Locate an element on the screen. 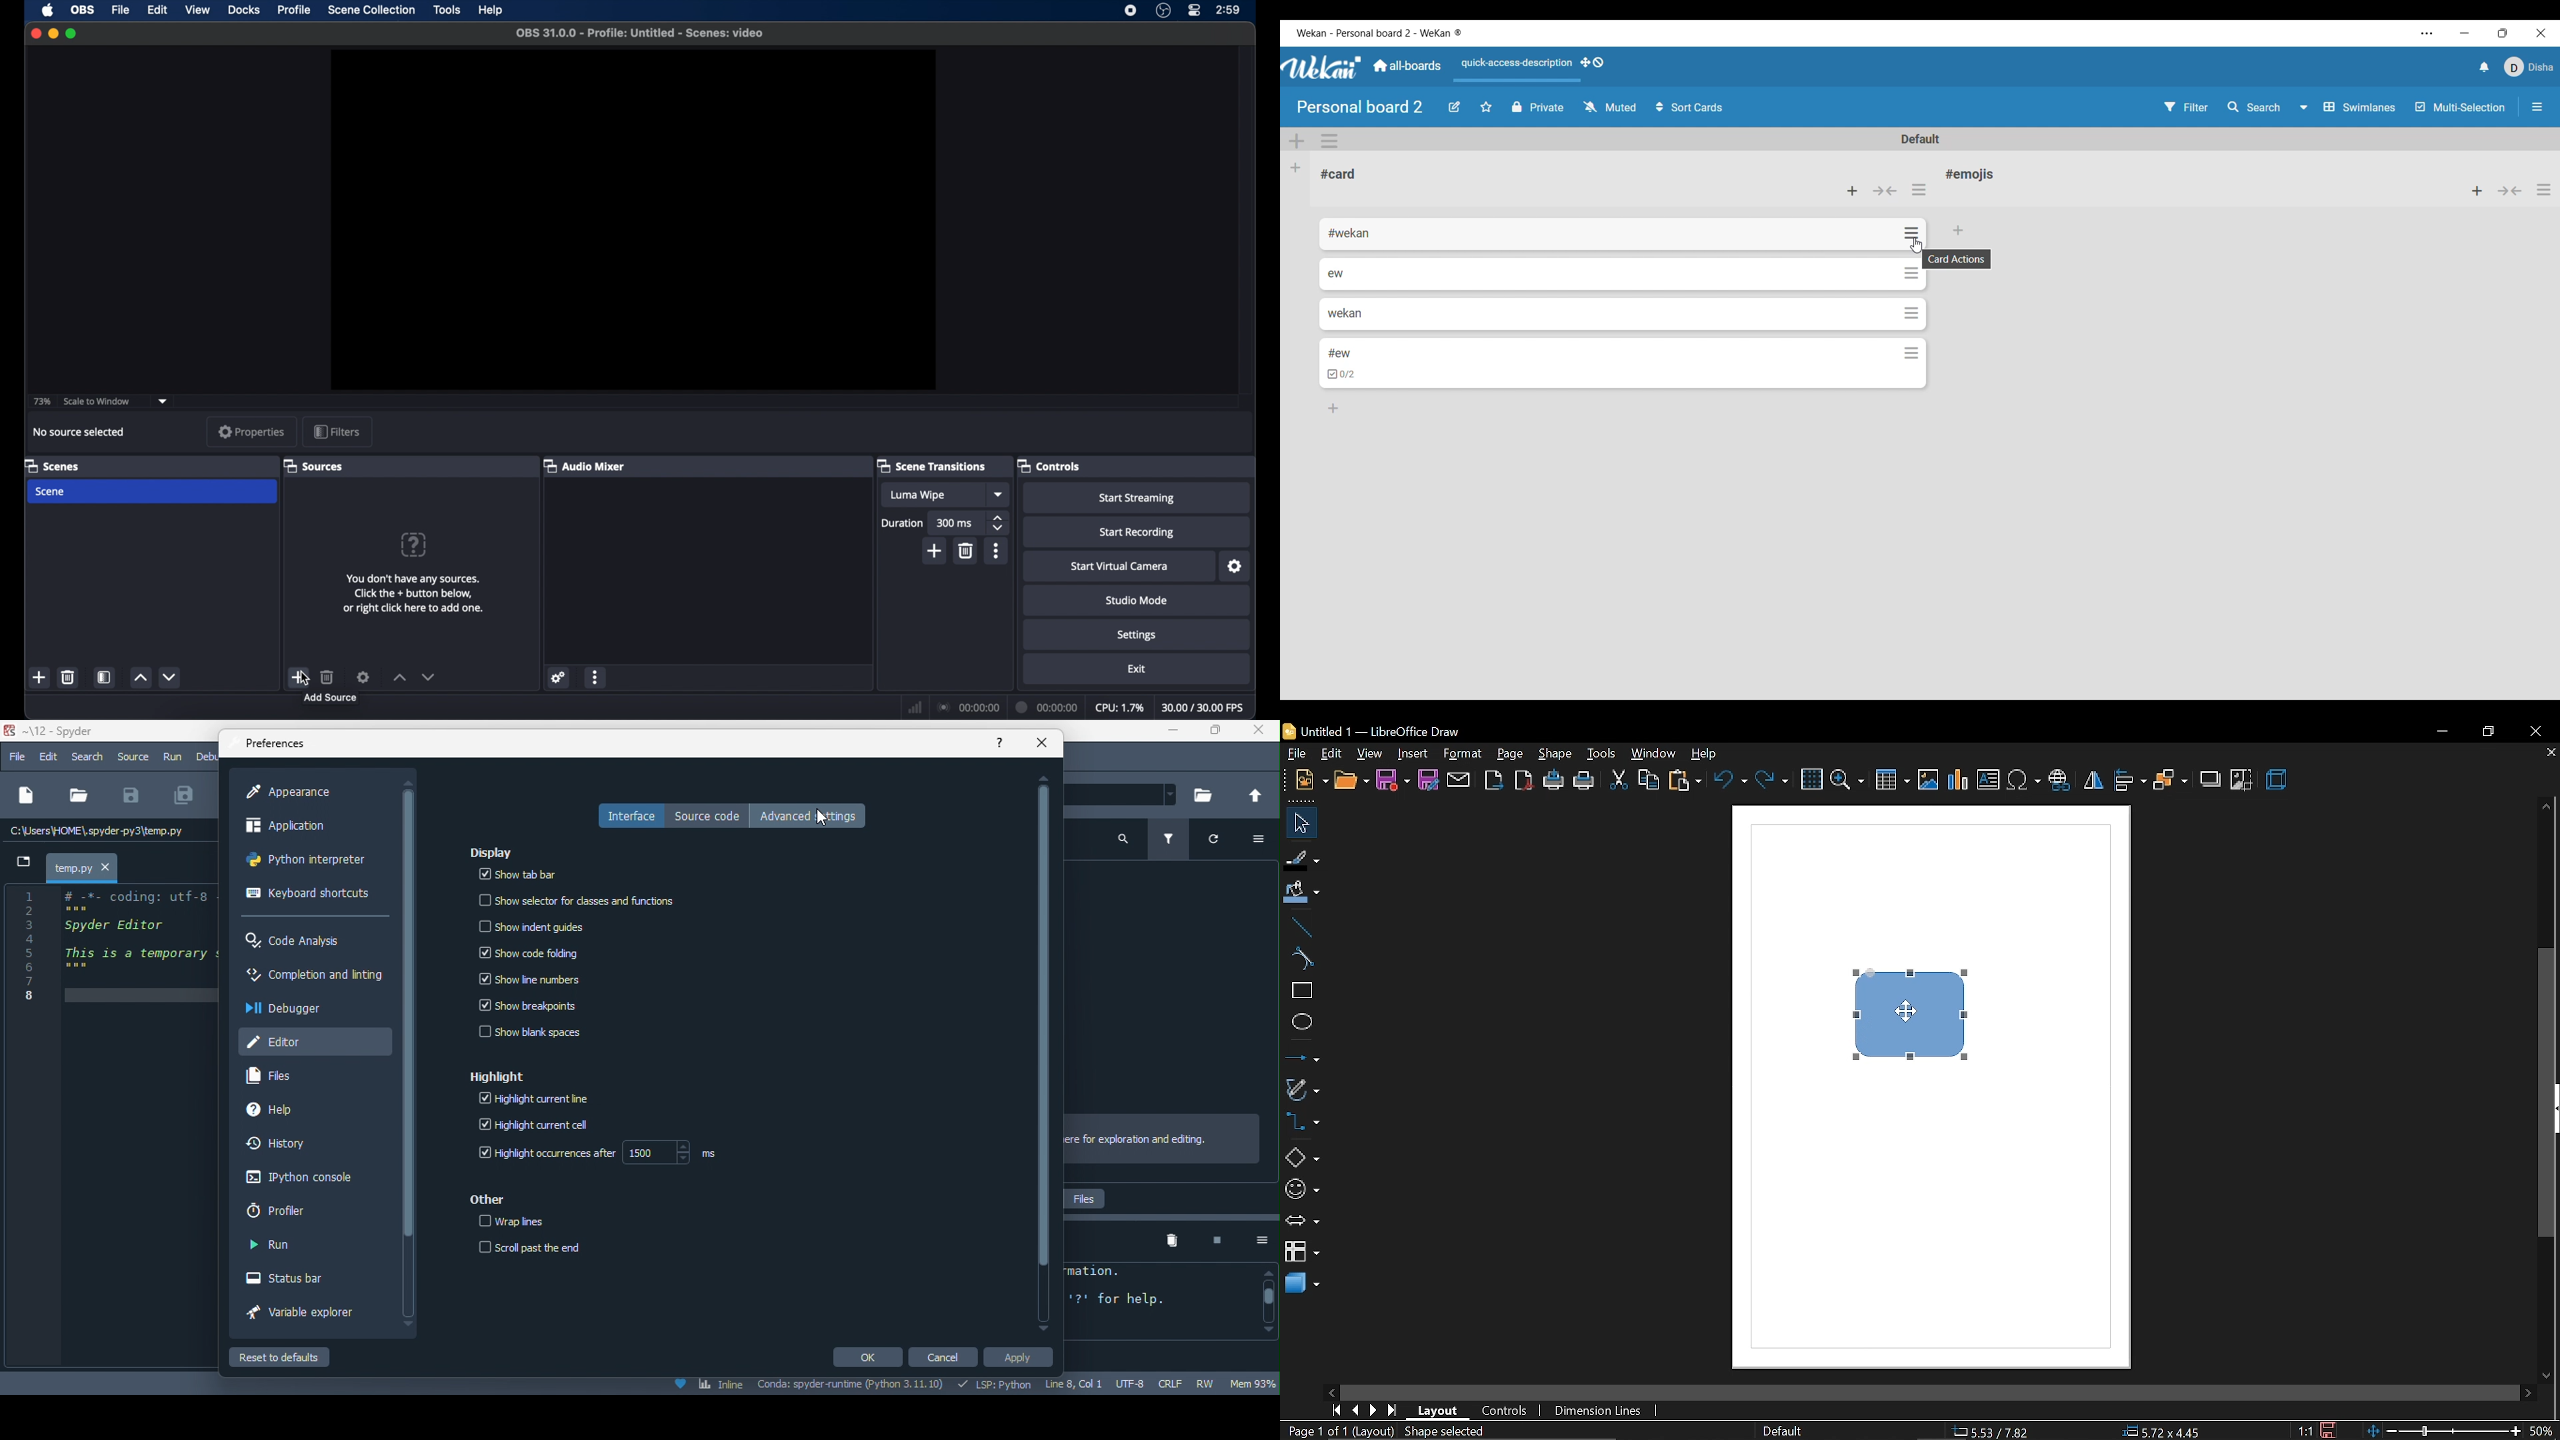  appearance is located at coordinates (298, 792).